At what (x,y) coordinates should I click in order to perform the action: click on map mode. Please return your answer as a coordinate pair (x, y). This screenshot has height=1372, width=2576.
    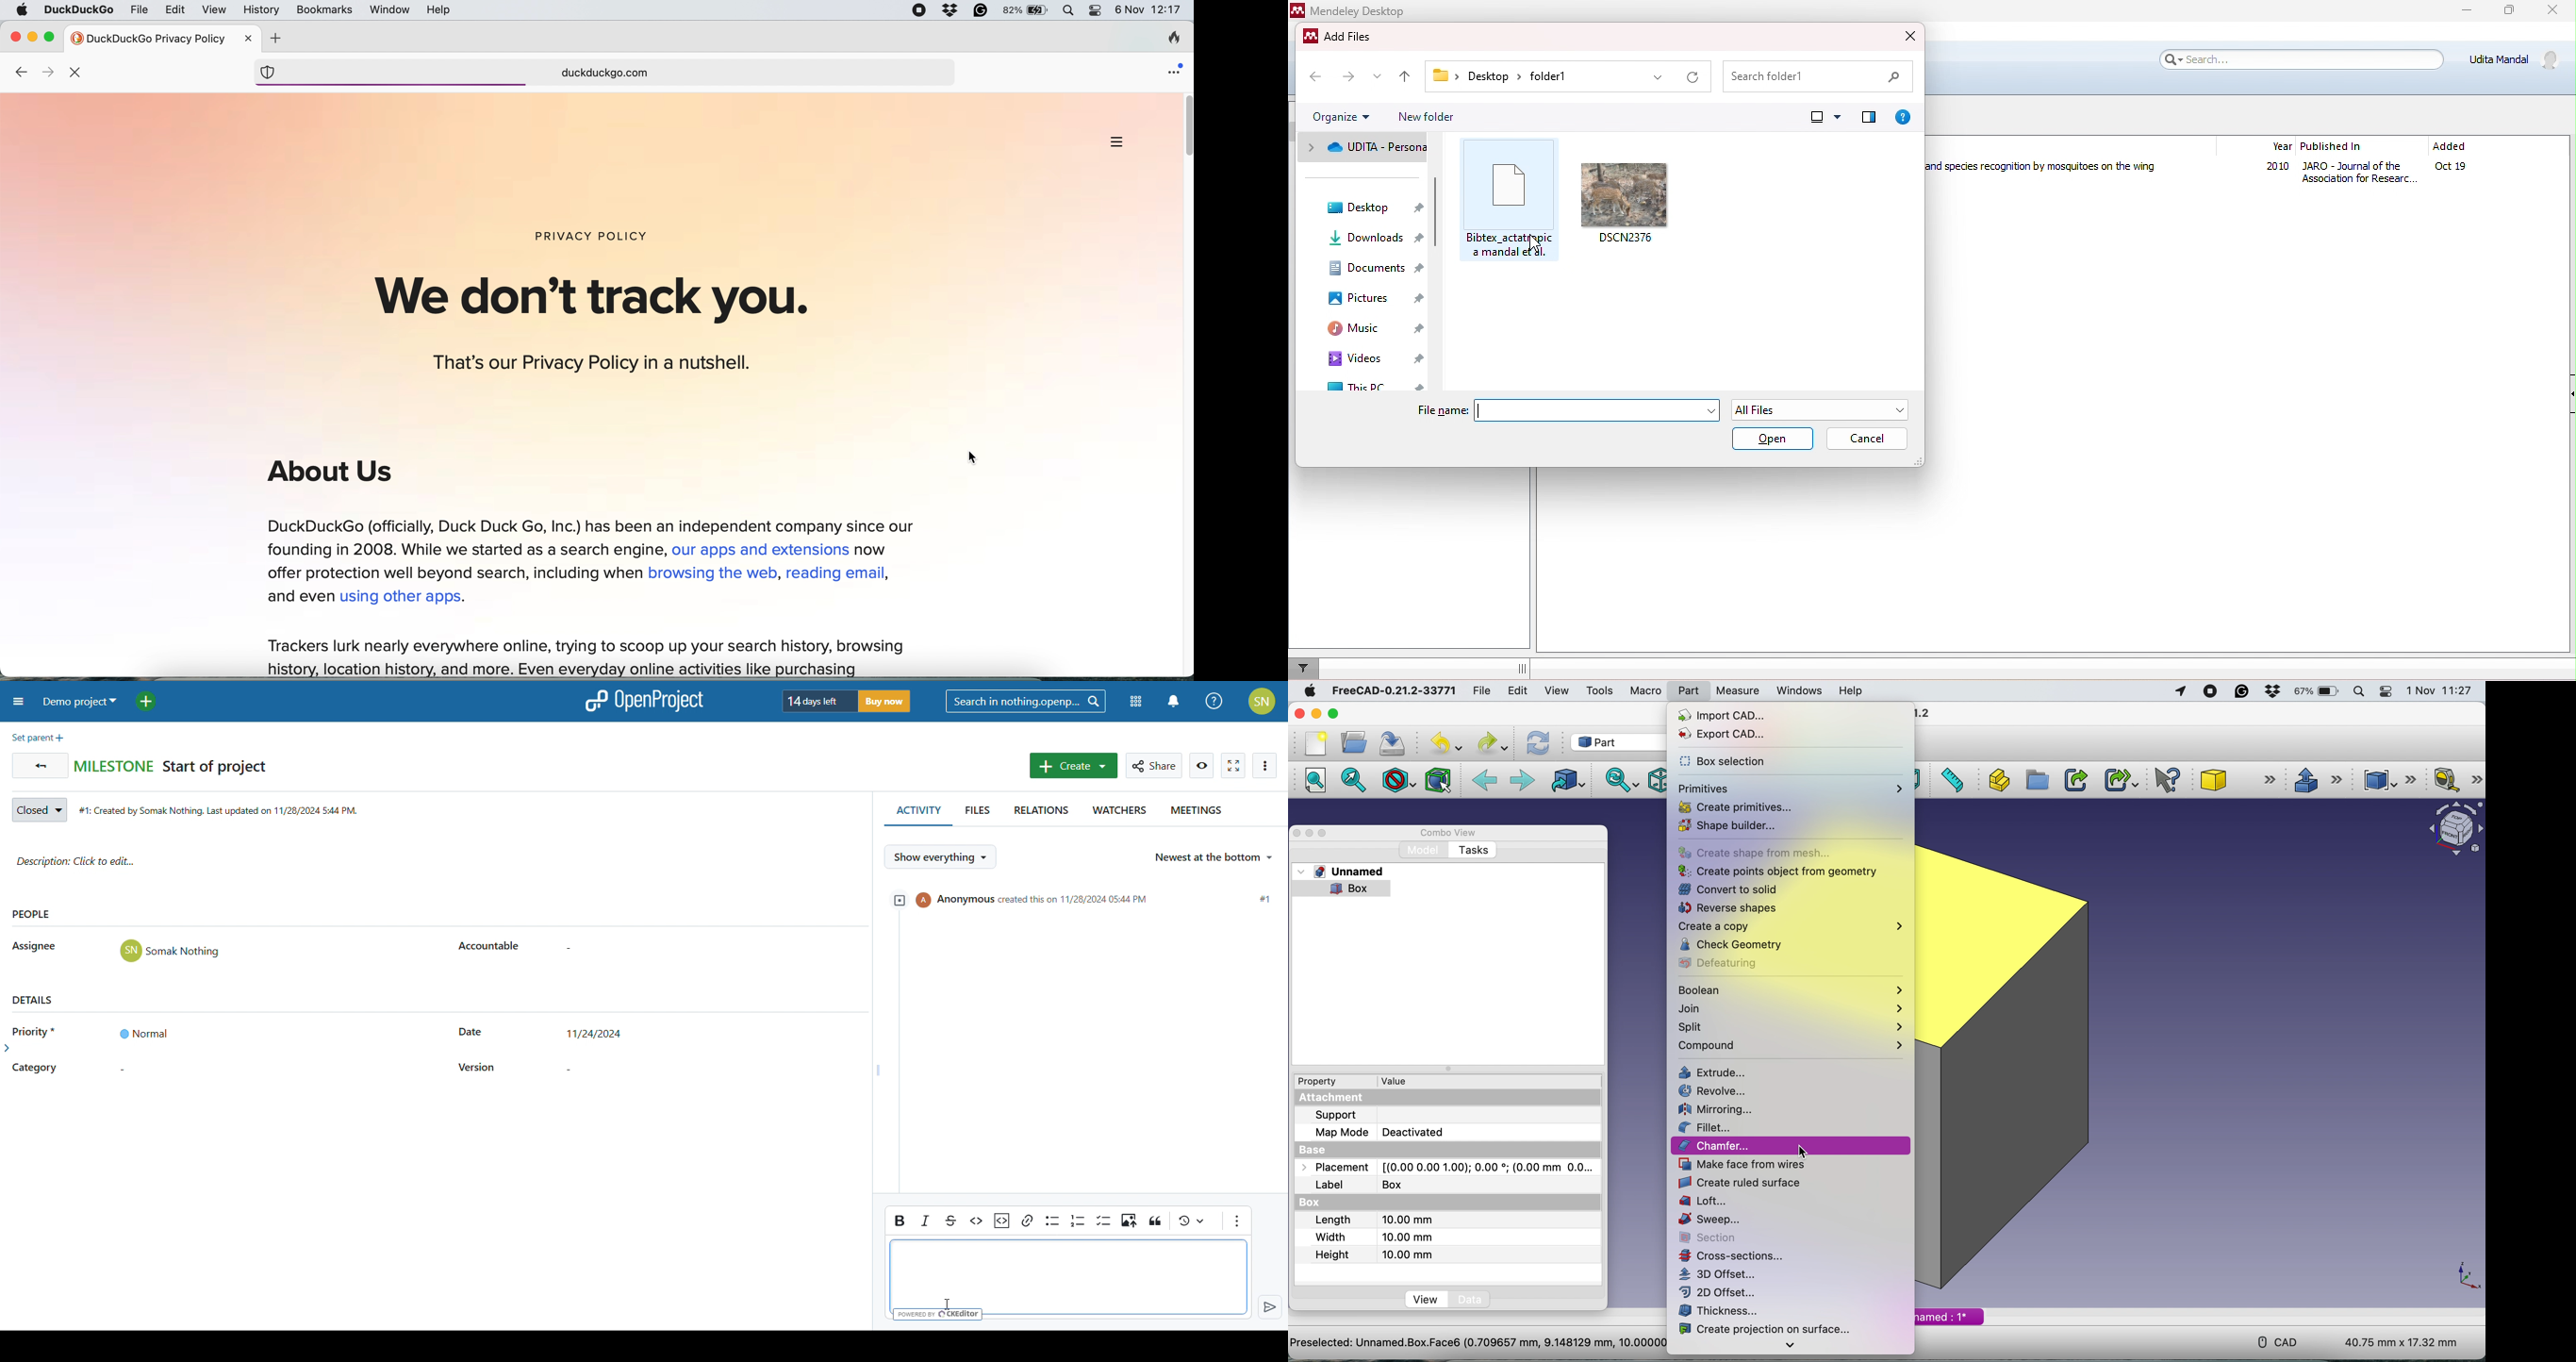
    Looking at the image, I should click on (1383, 1131).